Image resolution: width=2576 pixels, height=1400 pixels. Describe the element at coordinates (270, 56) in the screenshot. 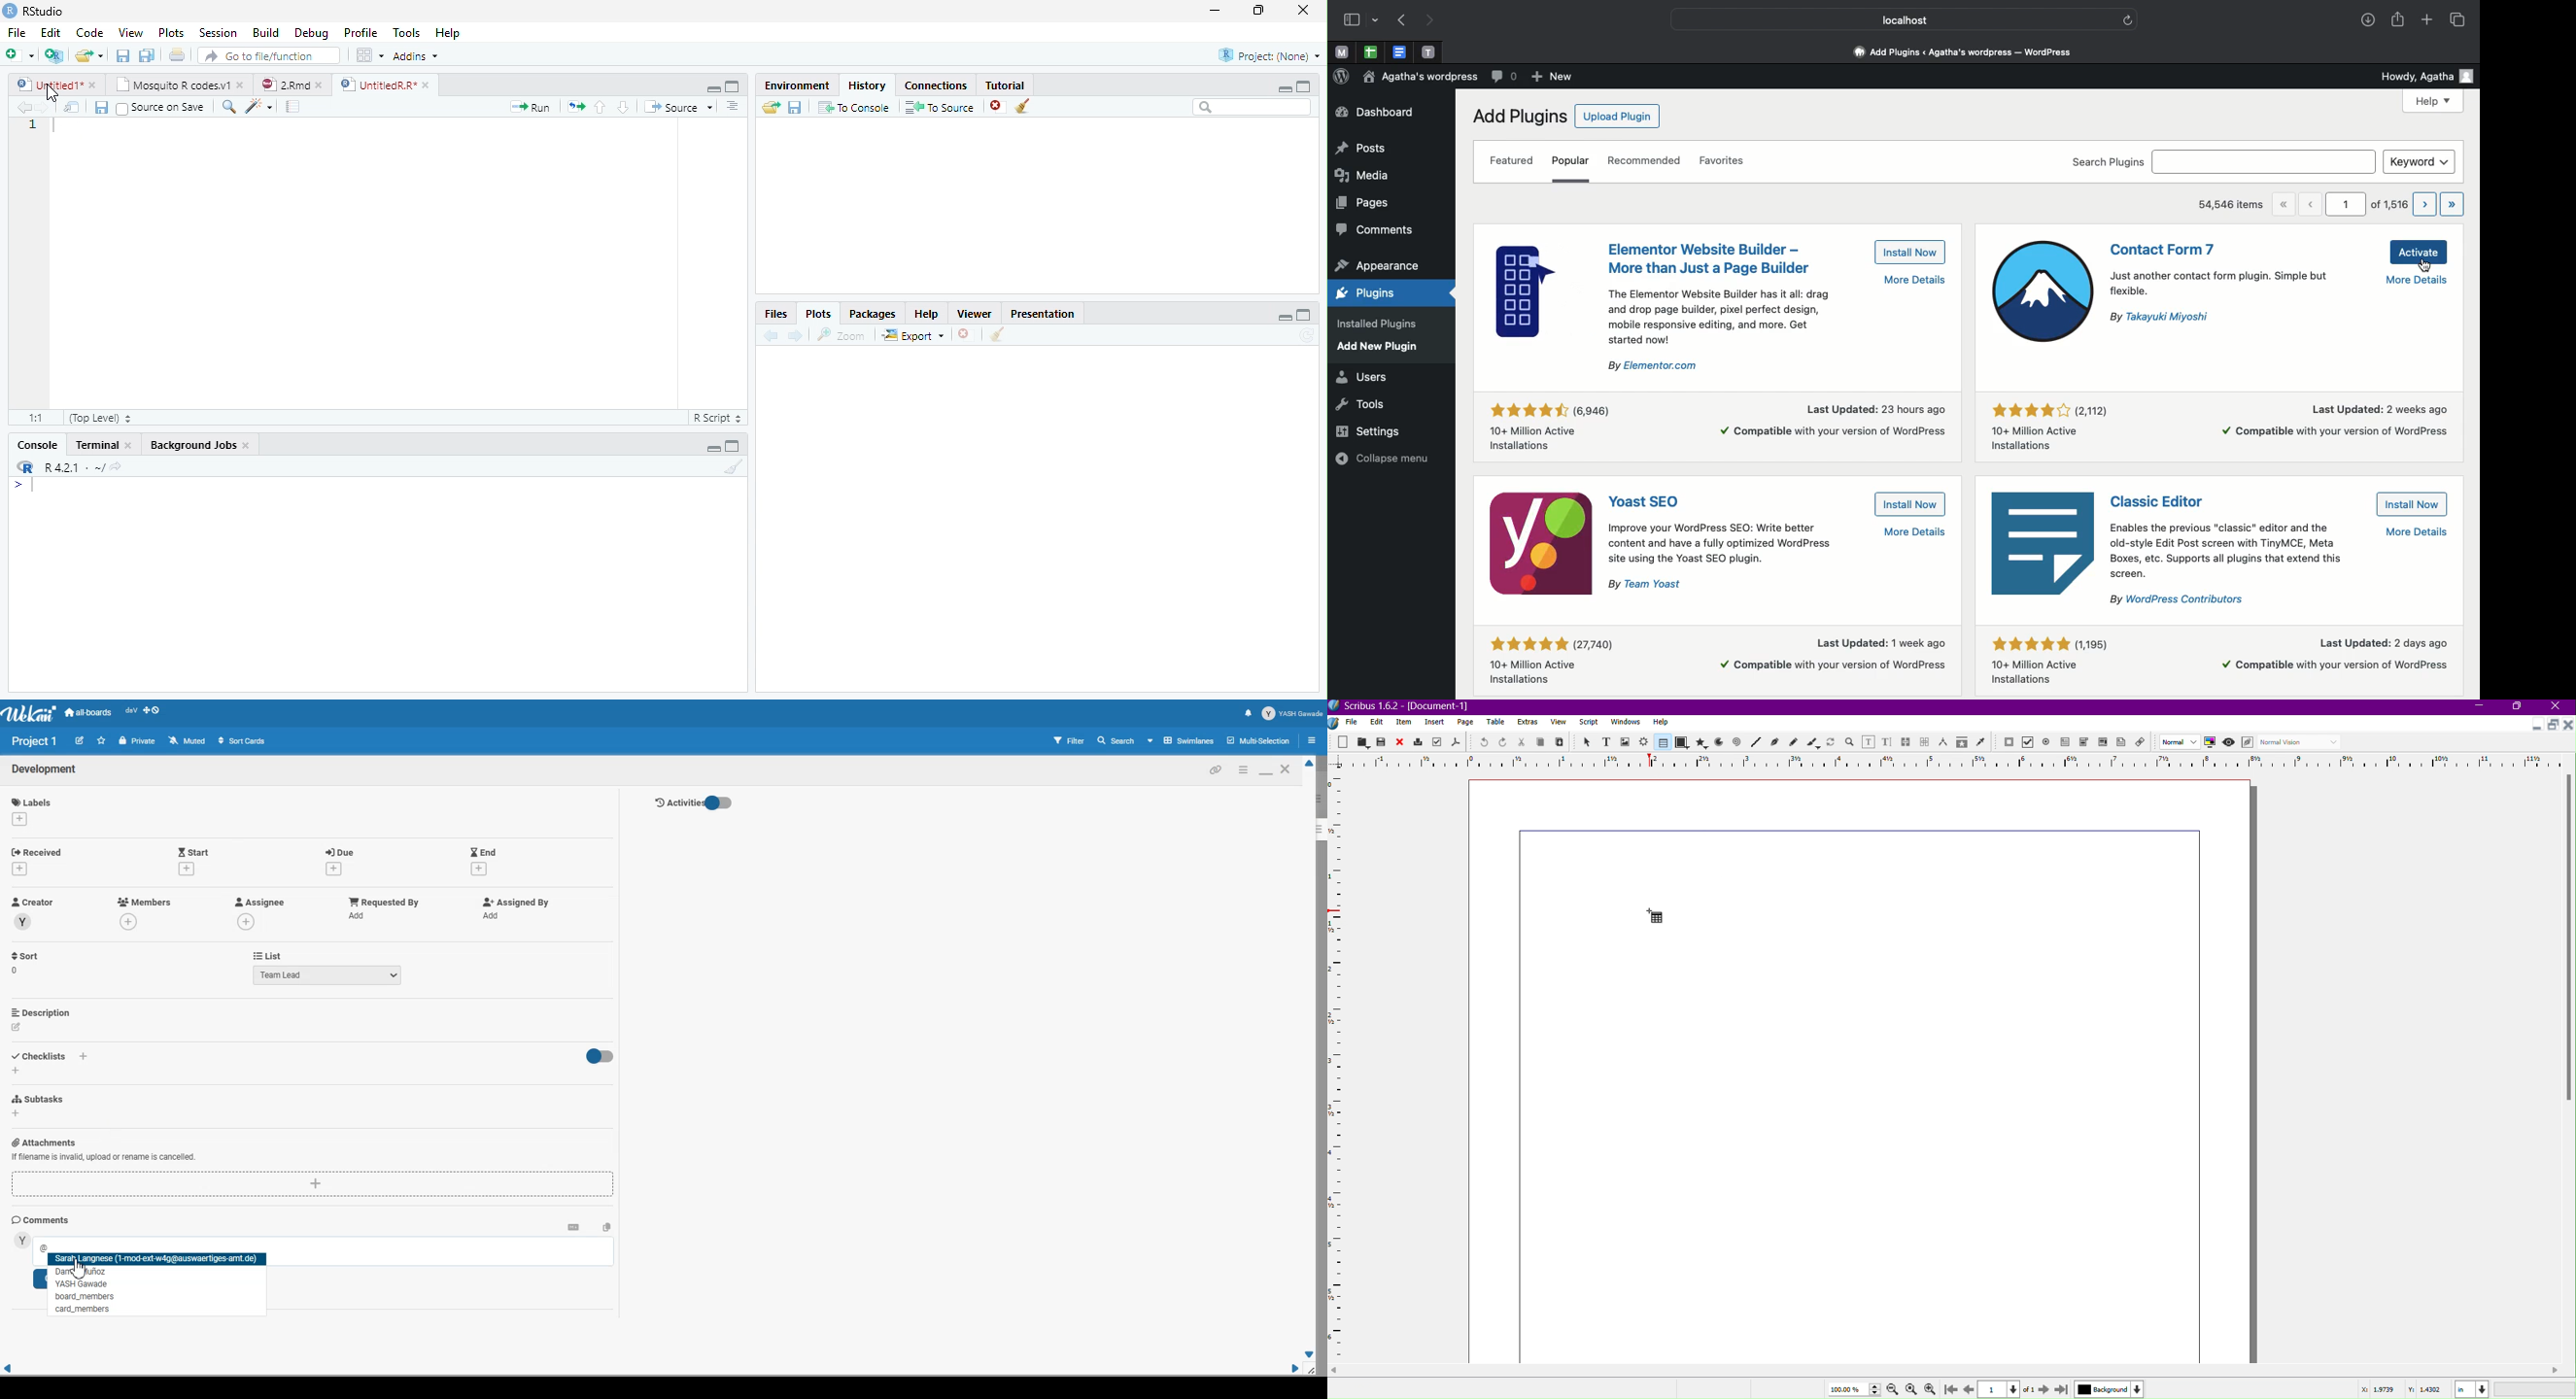

I see `Go to the file/function` at that location.